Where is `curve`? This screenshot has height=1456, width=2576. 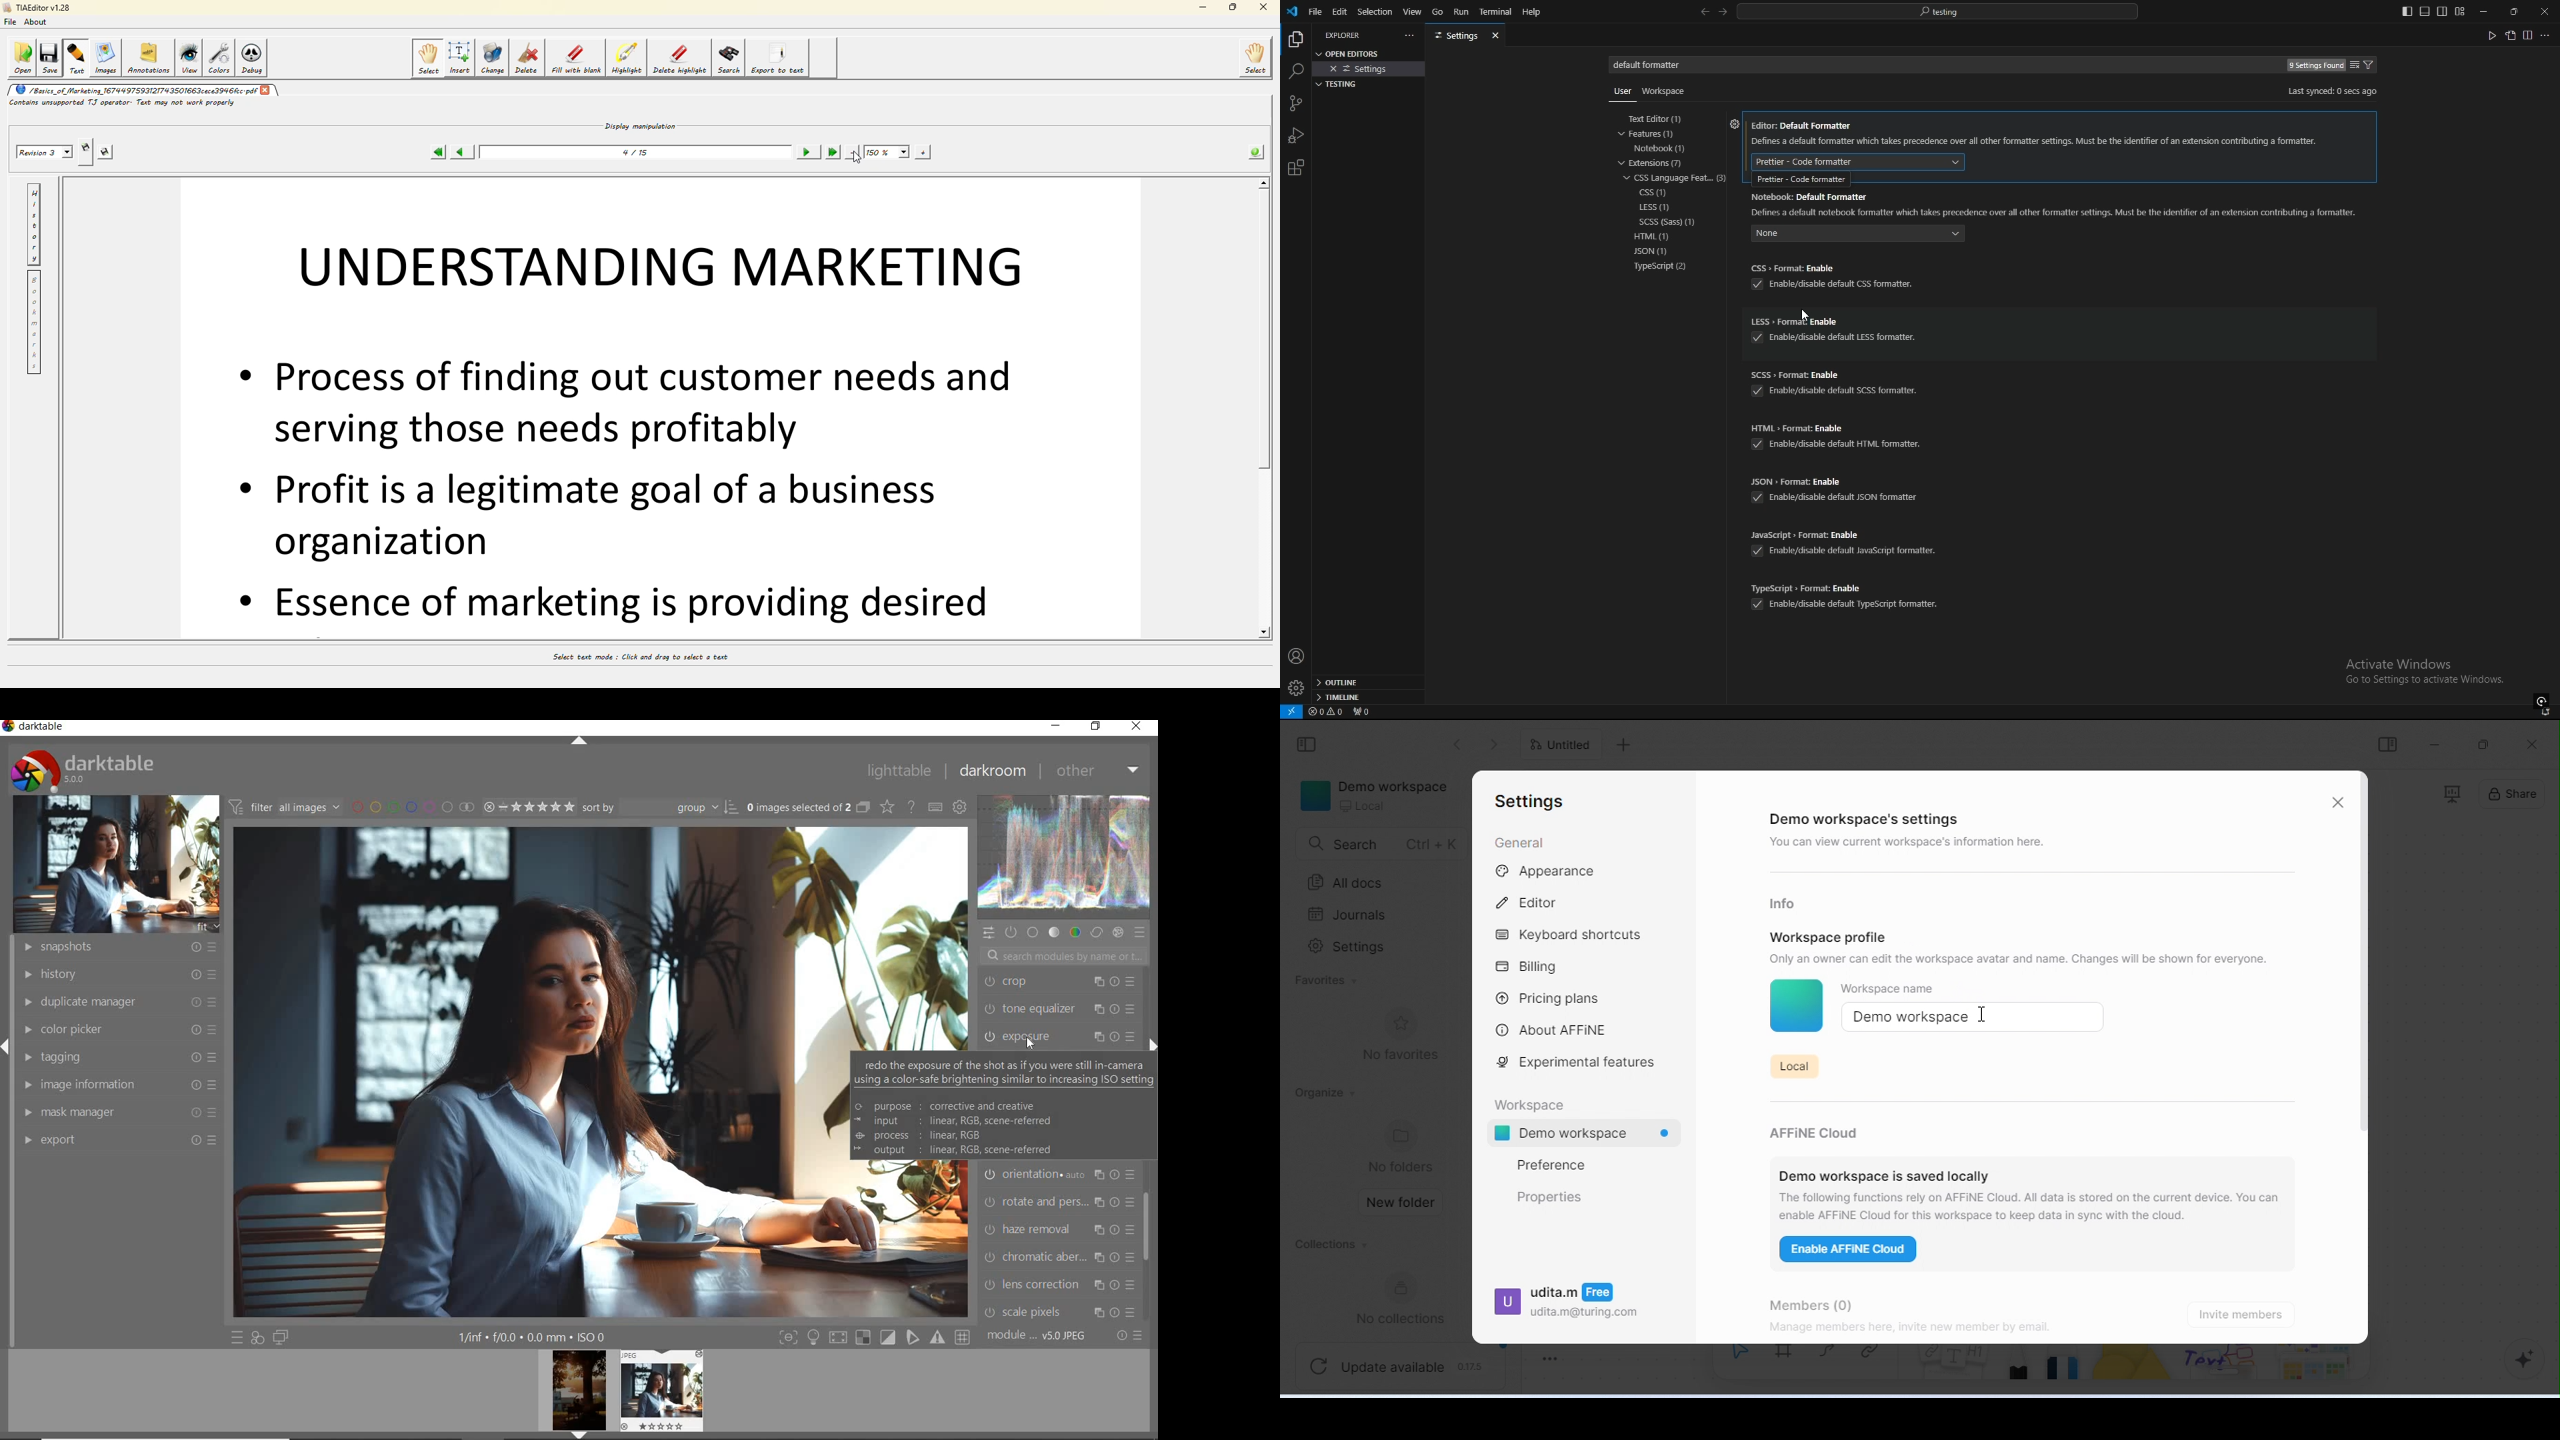 curve is located at coordinates (1832, 1358).